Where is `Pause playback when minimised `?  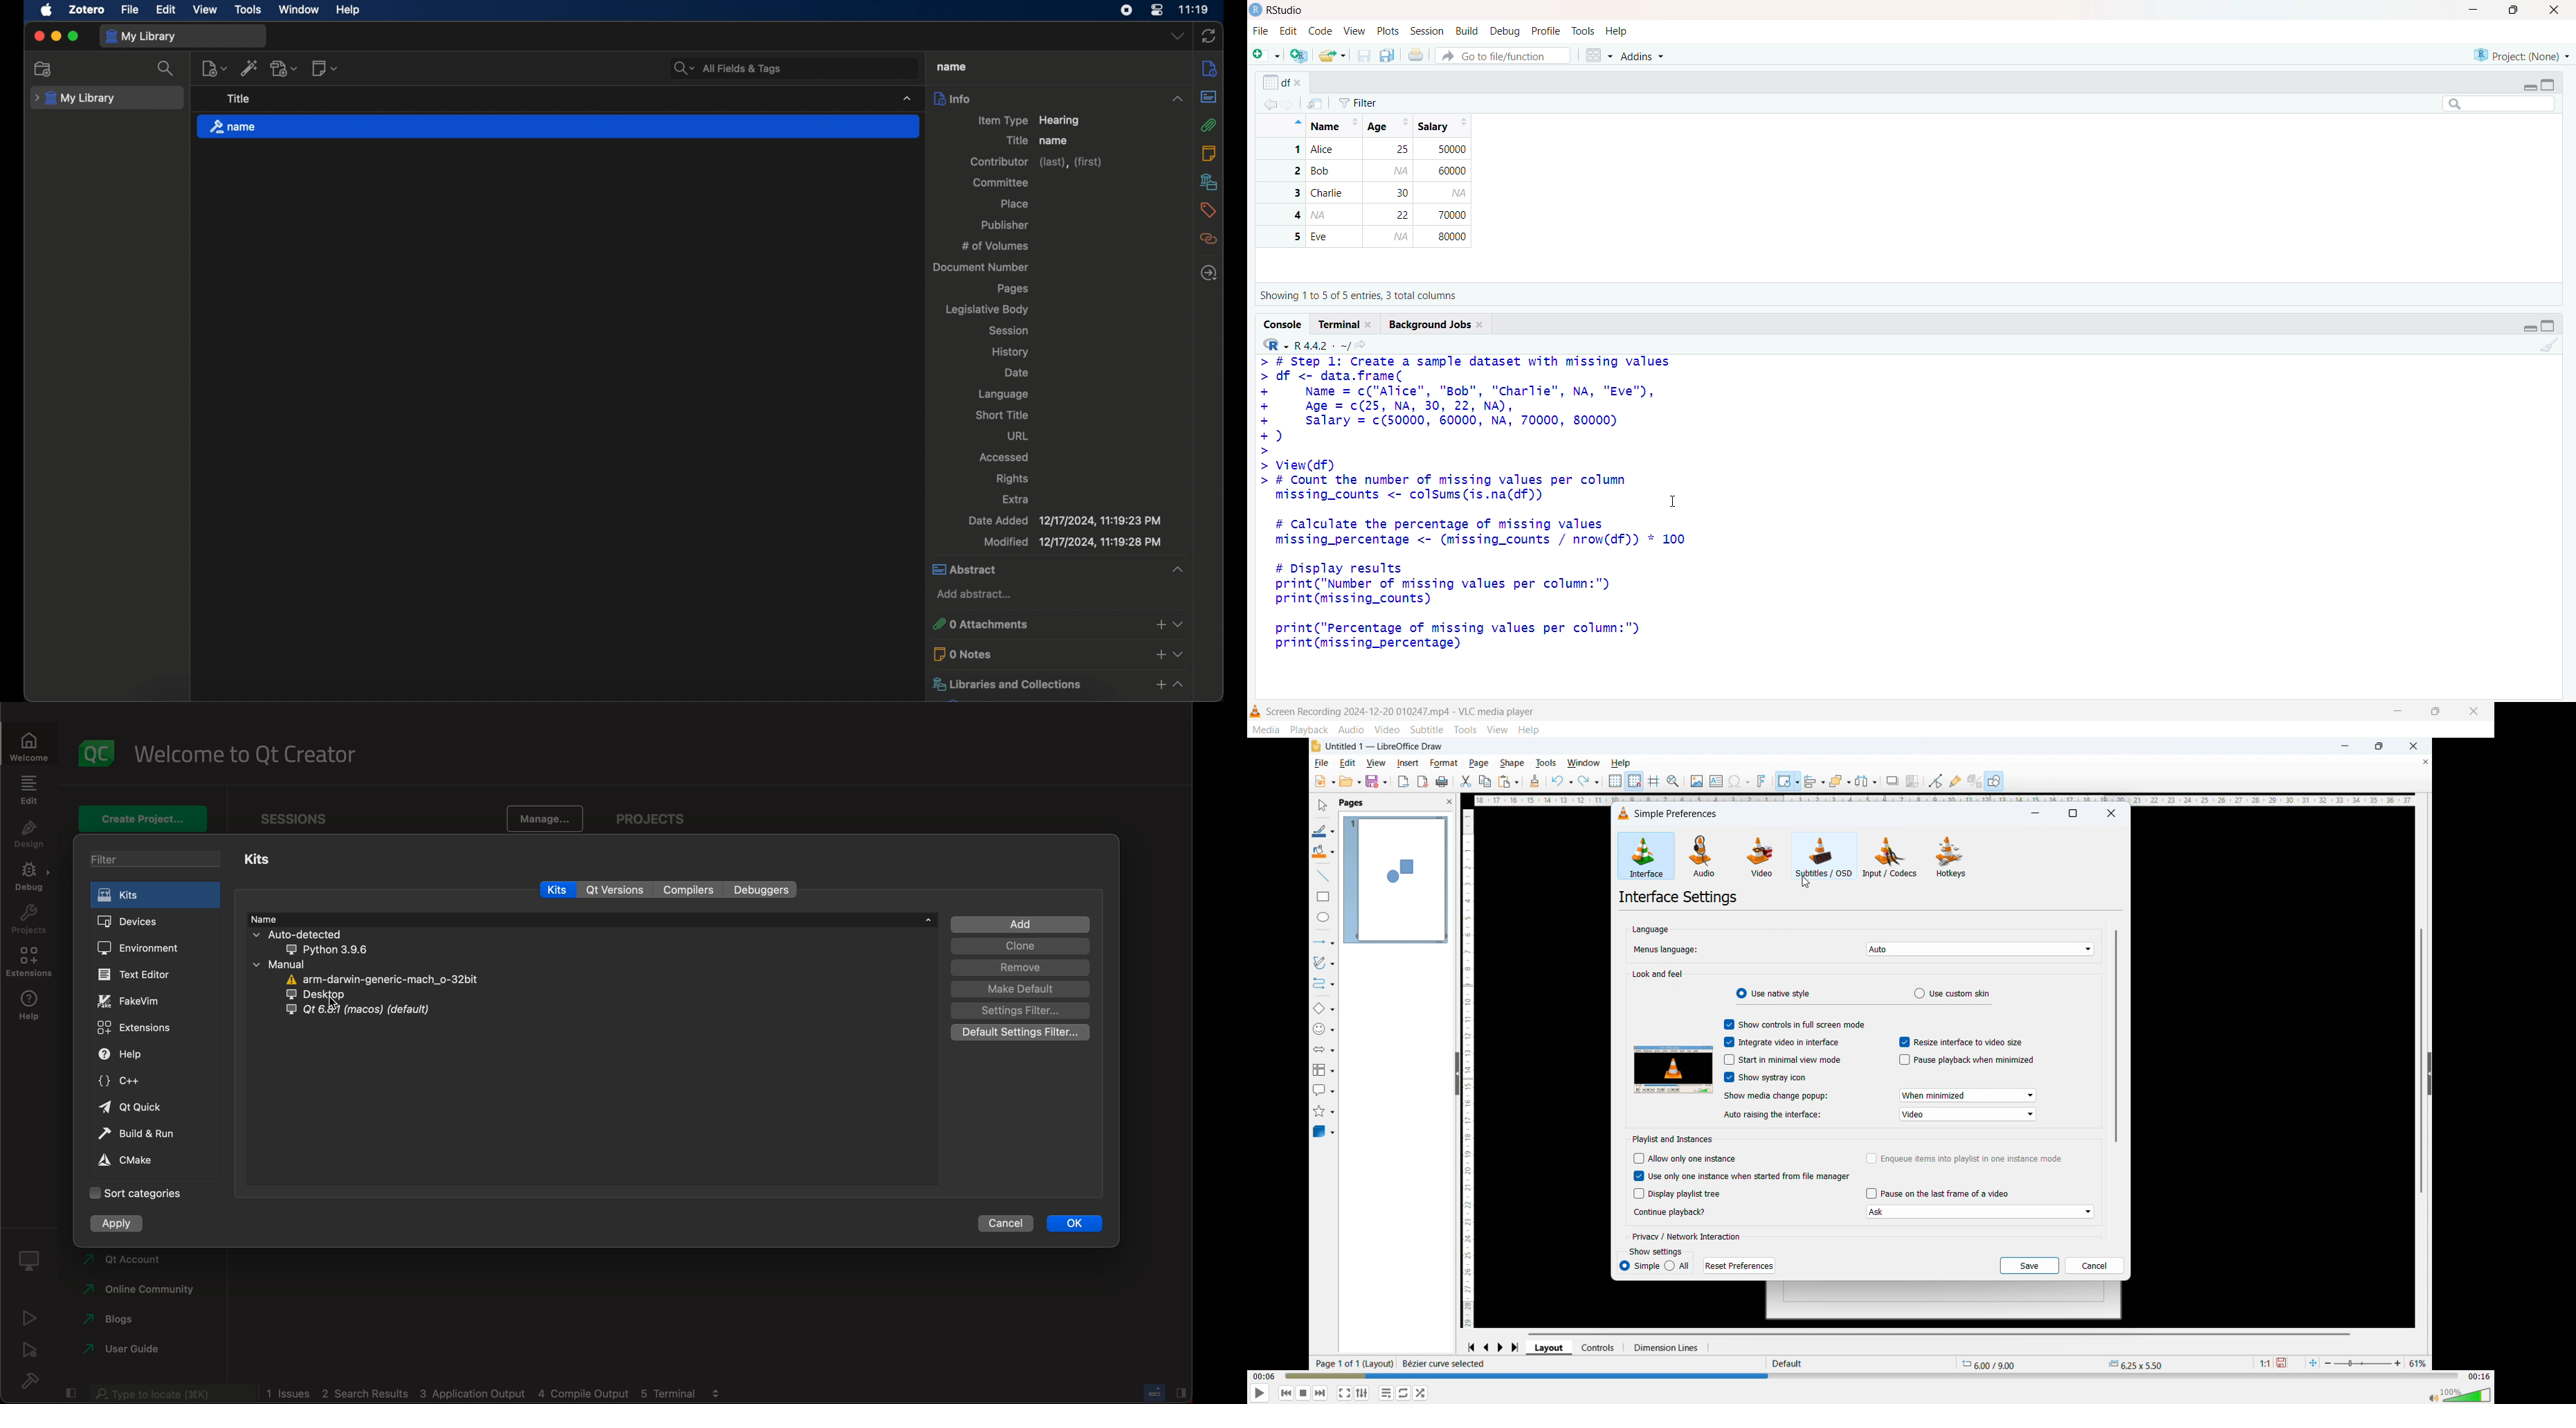
Pause playback when minimised  is located at coordinates (1965, 1060).